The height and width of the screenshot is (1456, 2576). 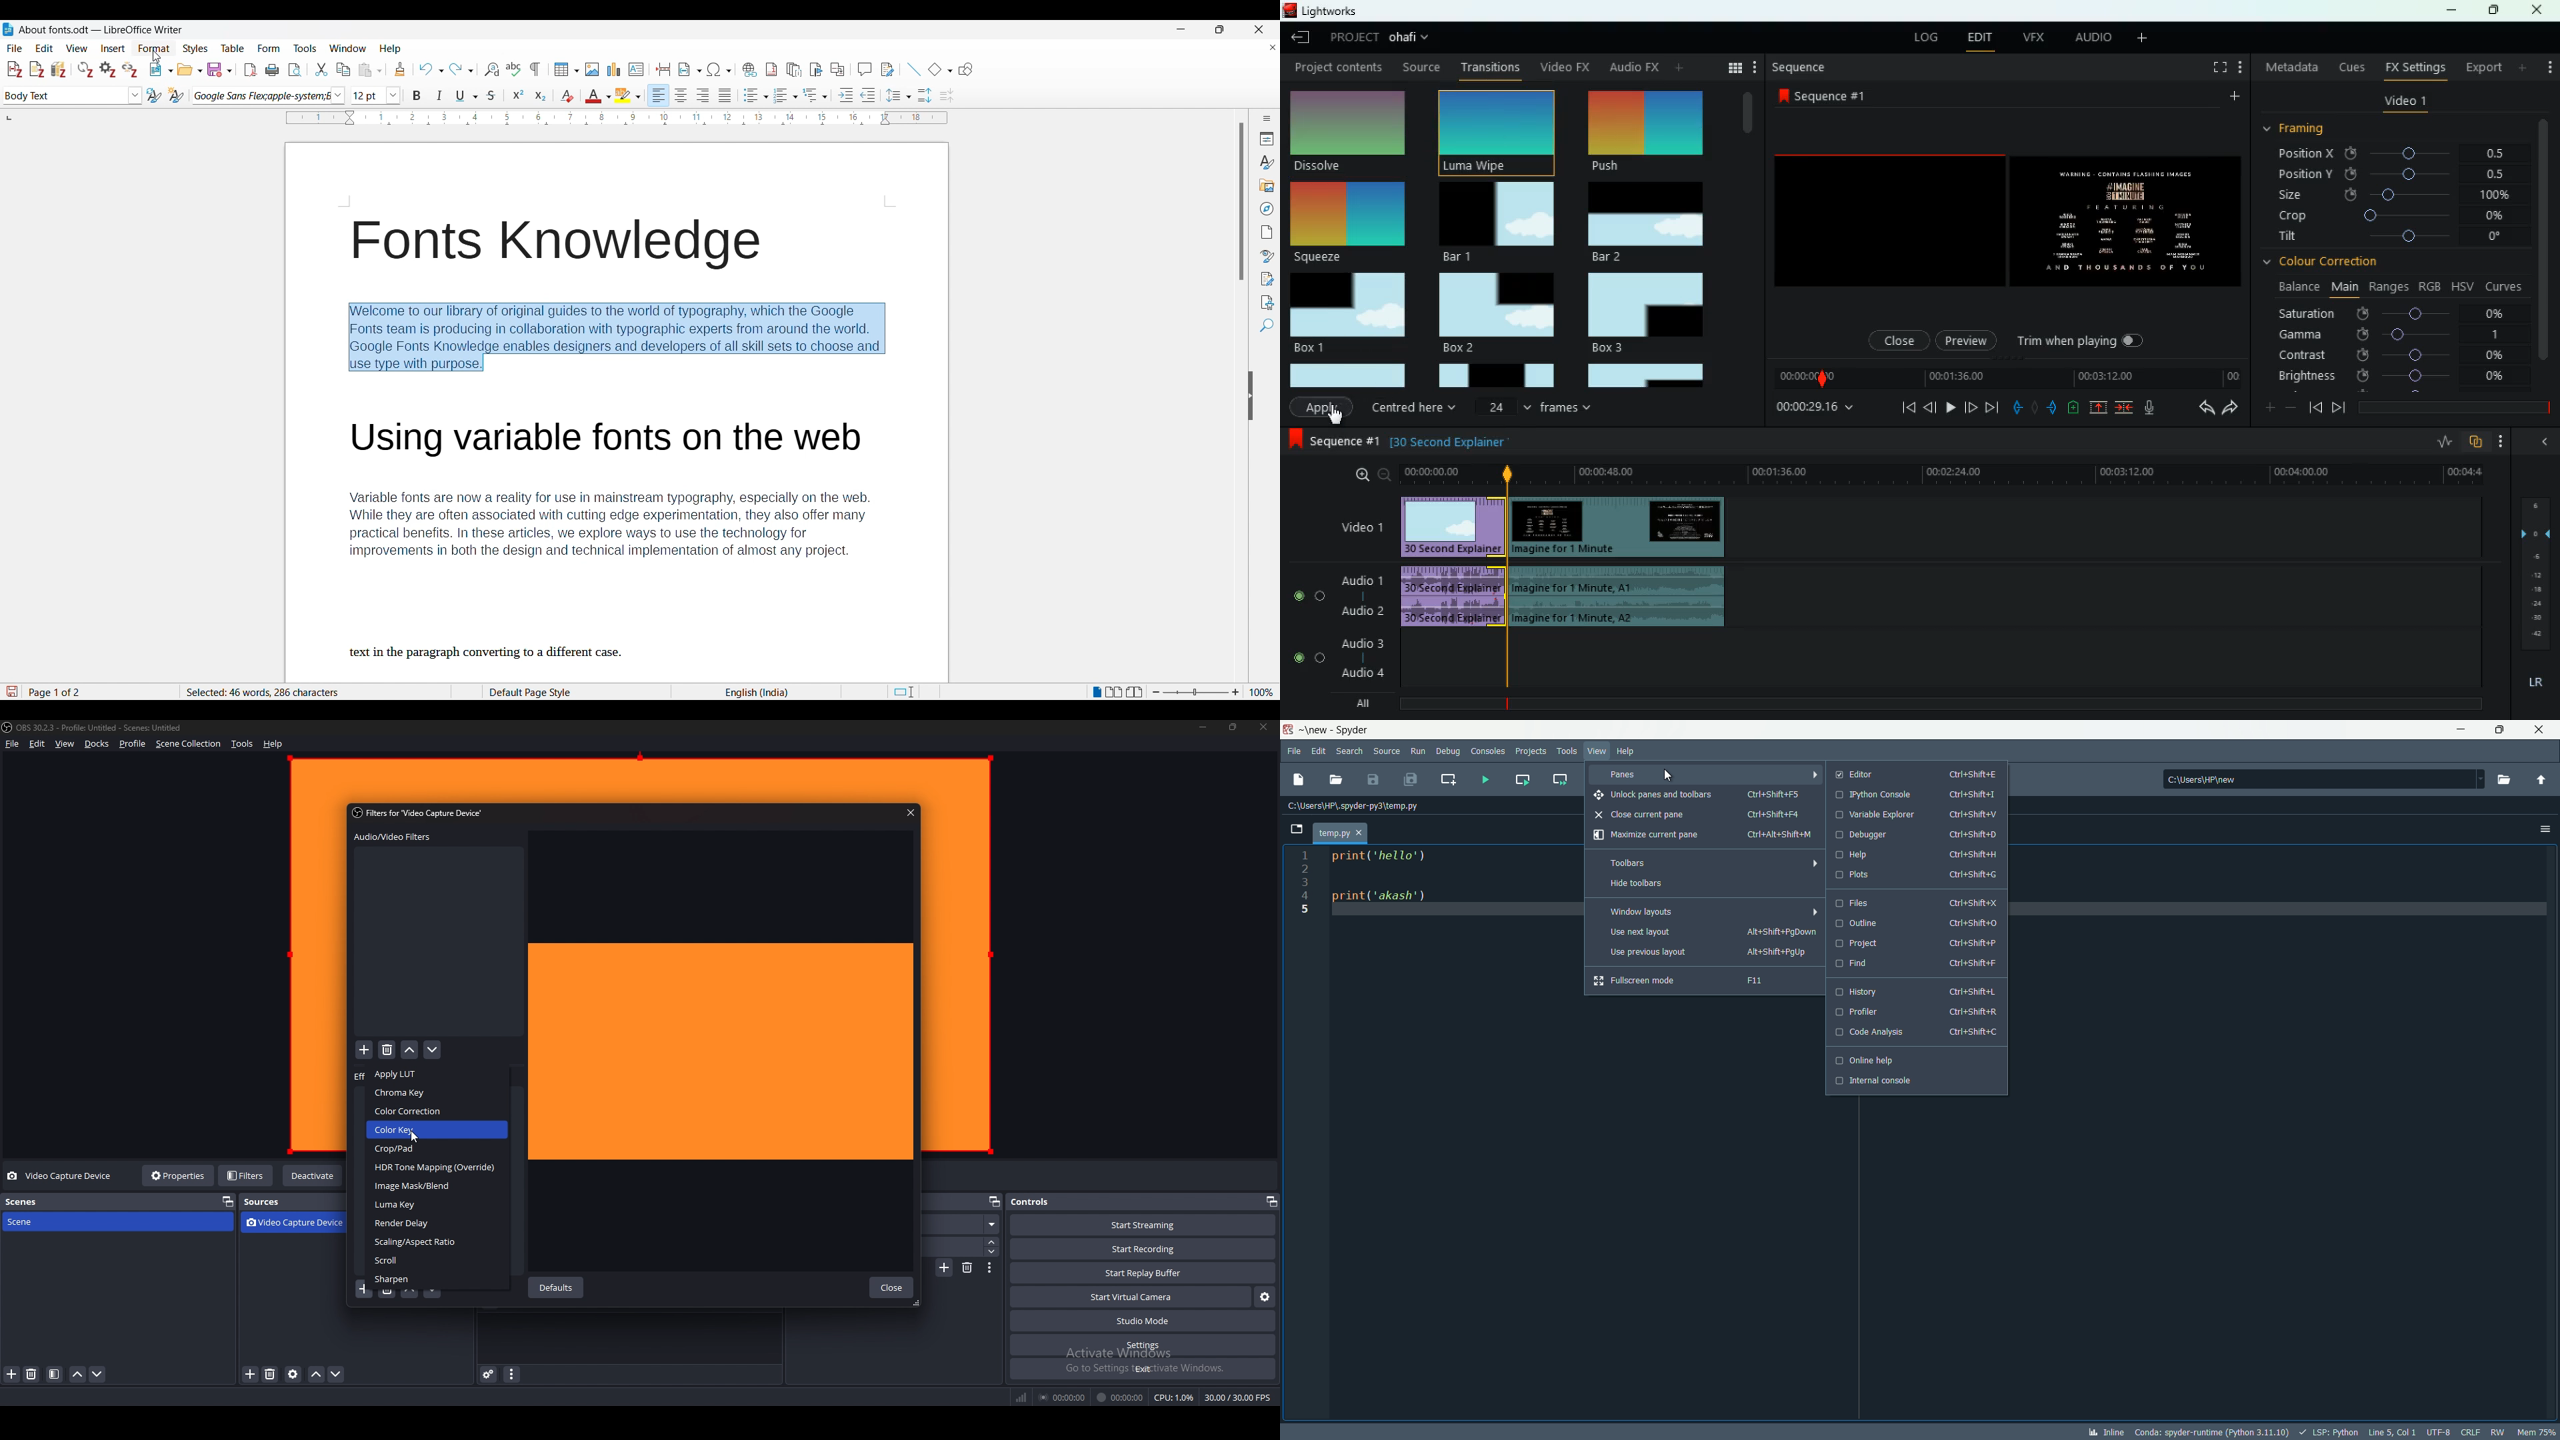 What do you see at coordinates (891, 1288) in the screenshot?
I see `close` at bounding box center [891, 1288].